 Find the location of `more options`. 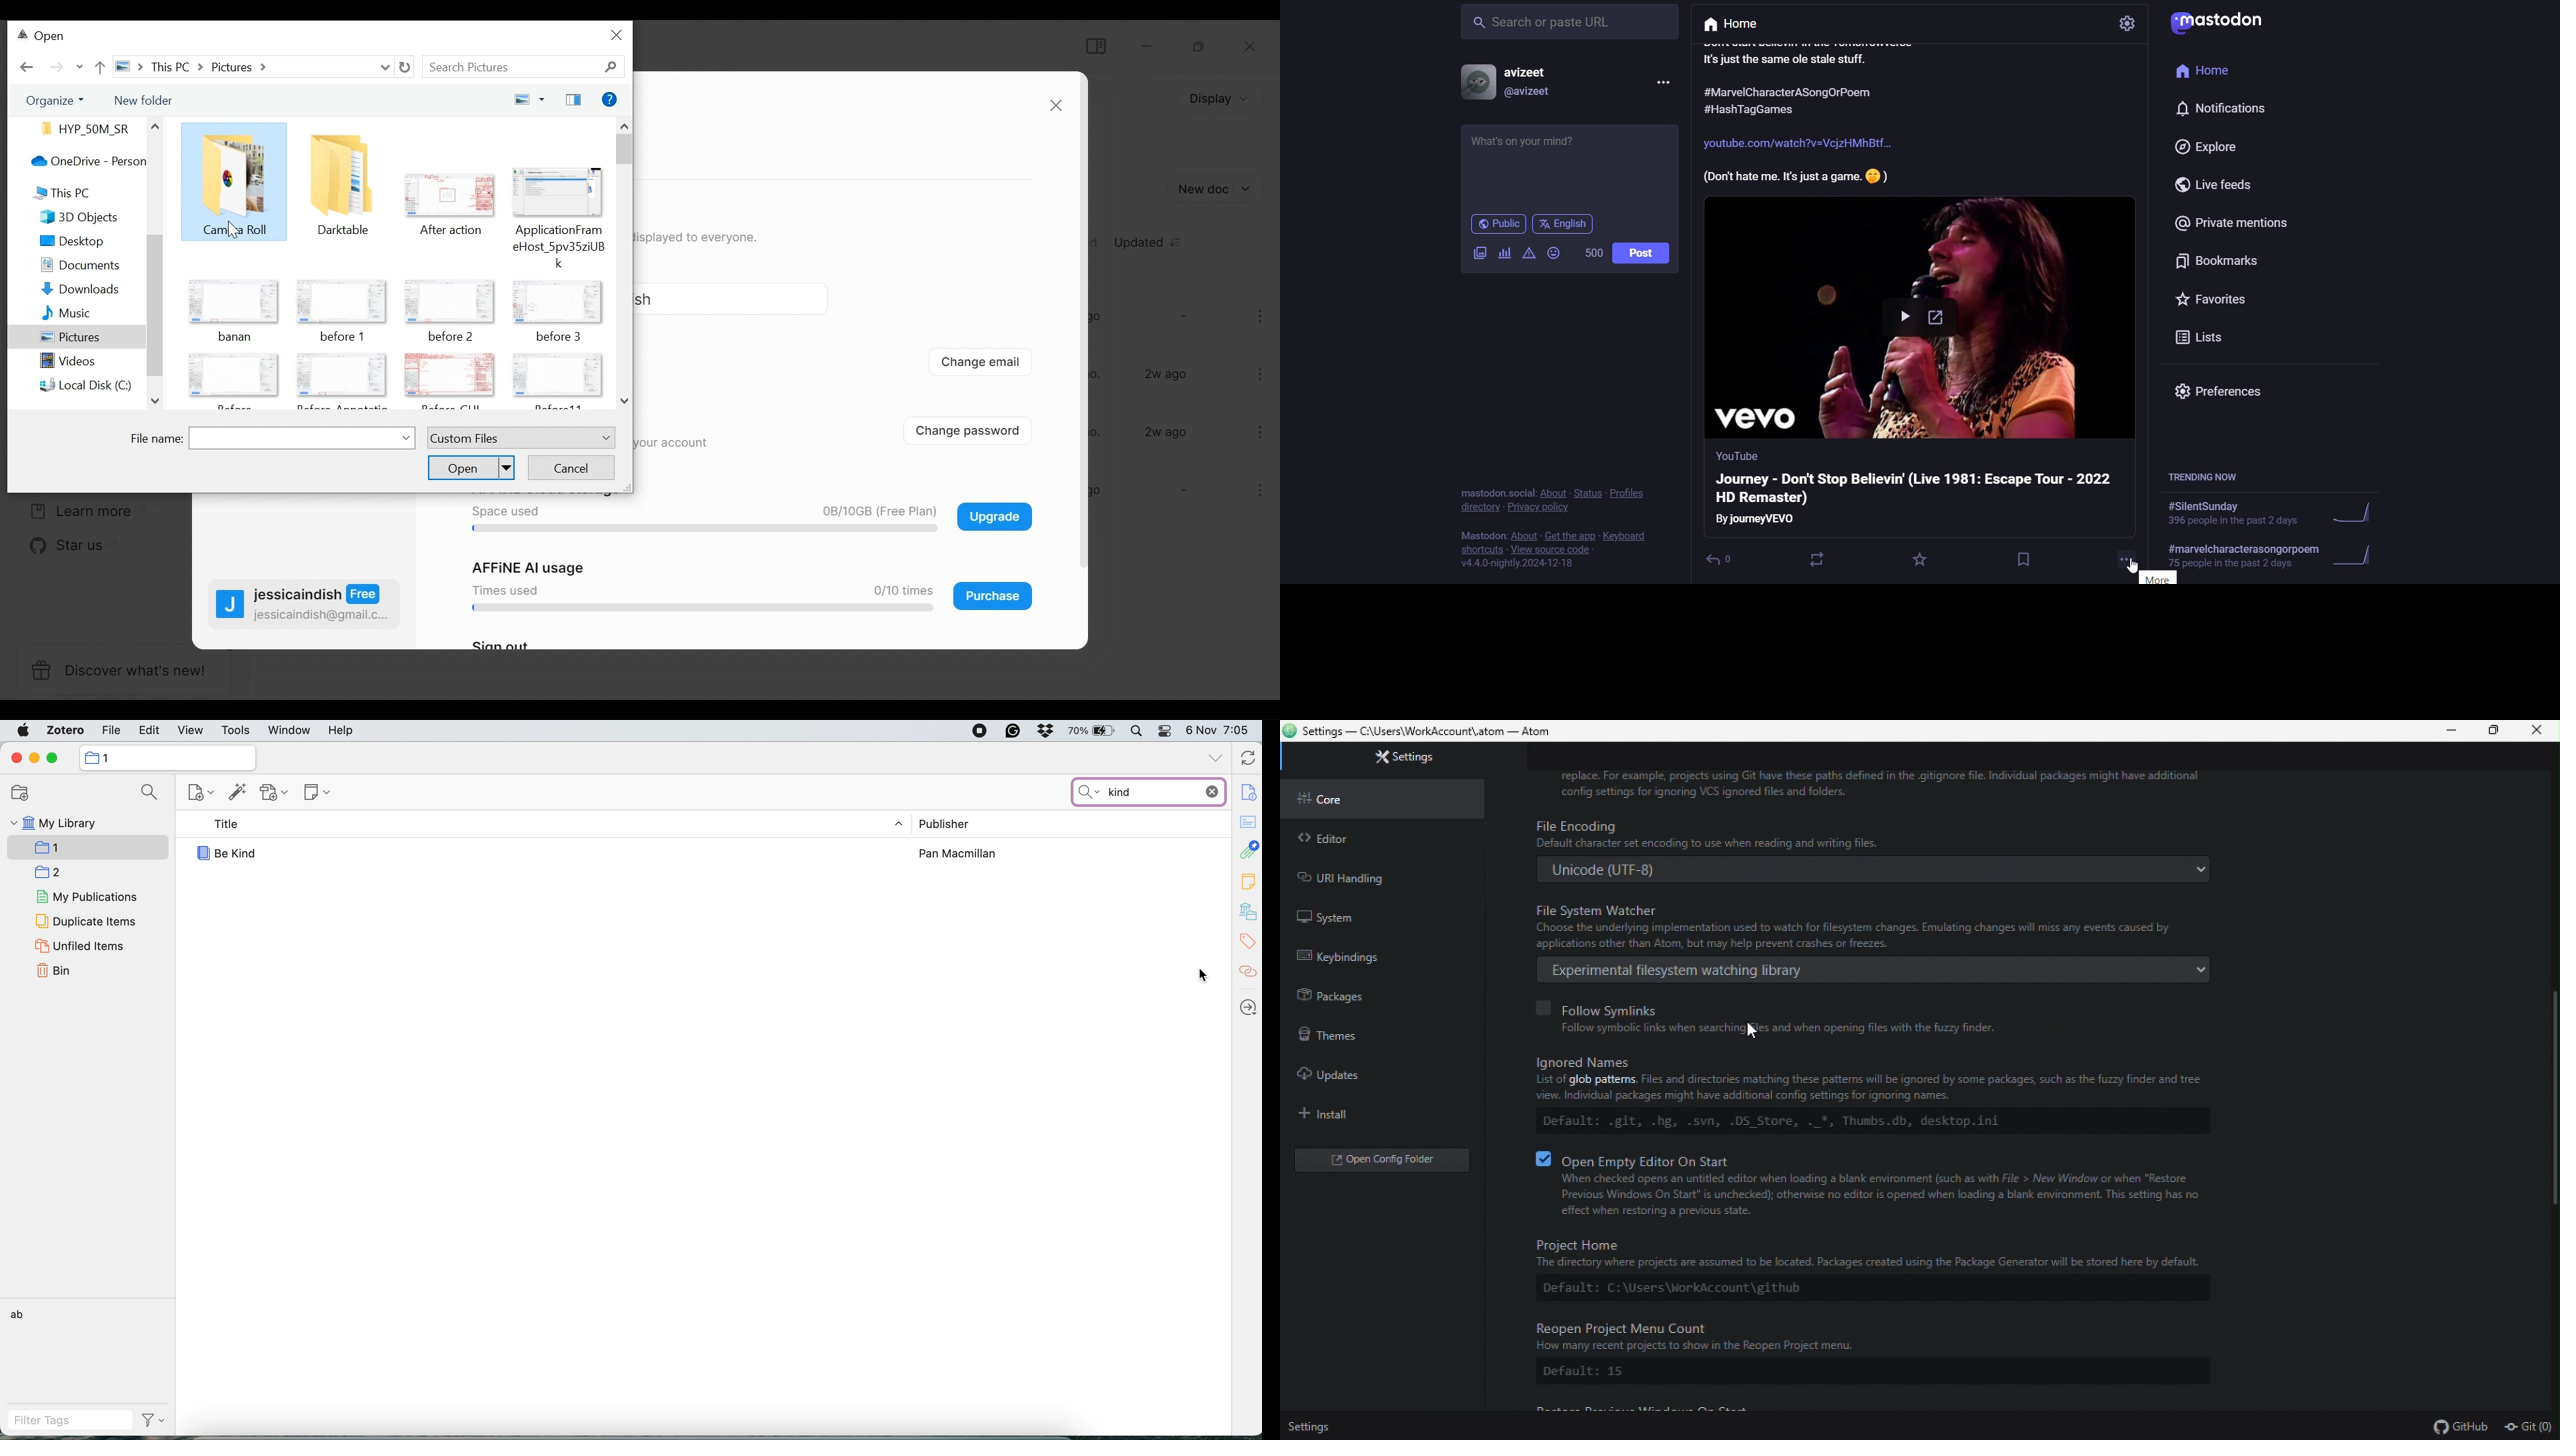

more options is located at coordinates (1263, 319).